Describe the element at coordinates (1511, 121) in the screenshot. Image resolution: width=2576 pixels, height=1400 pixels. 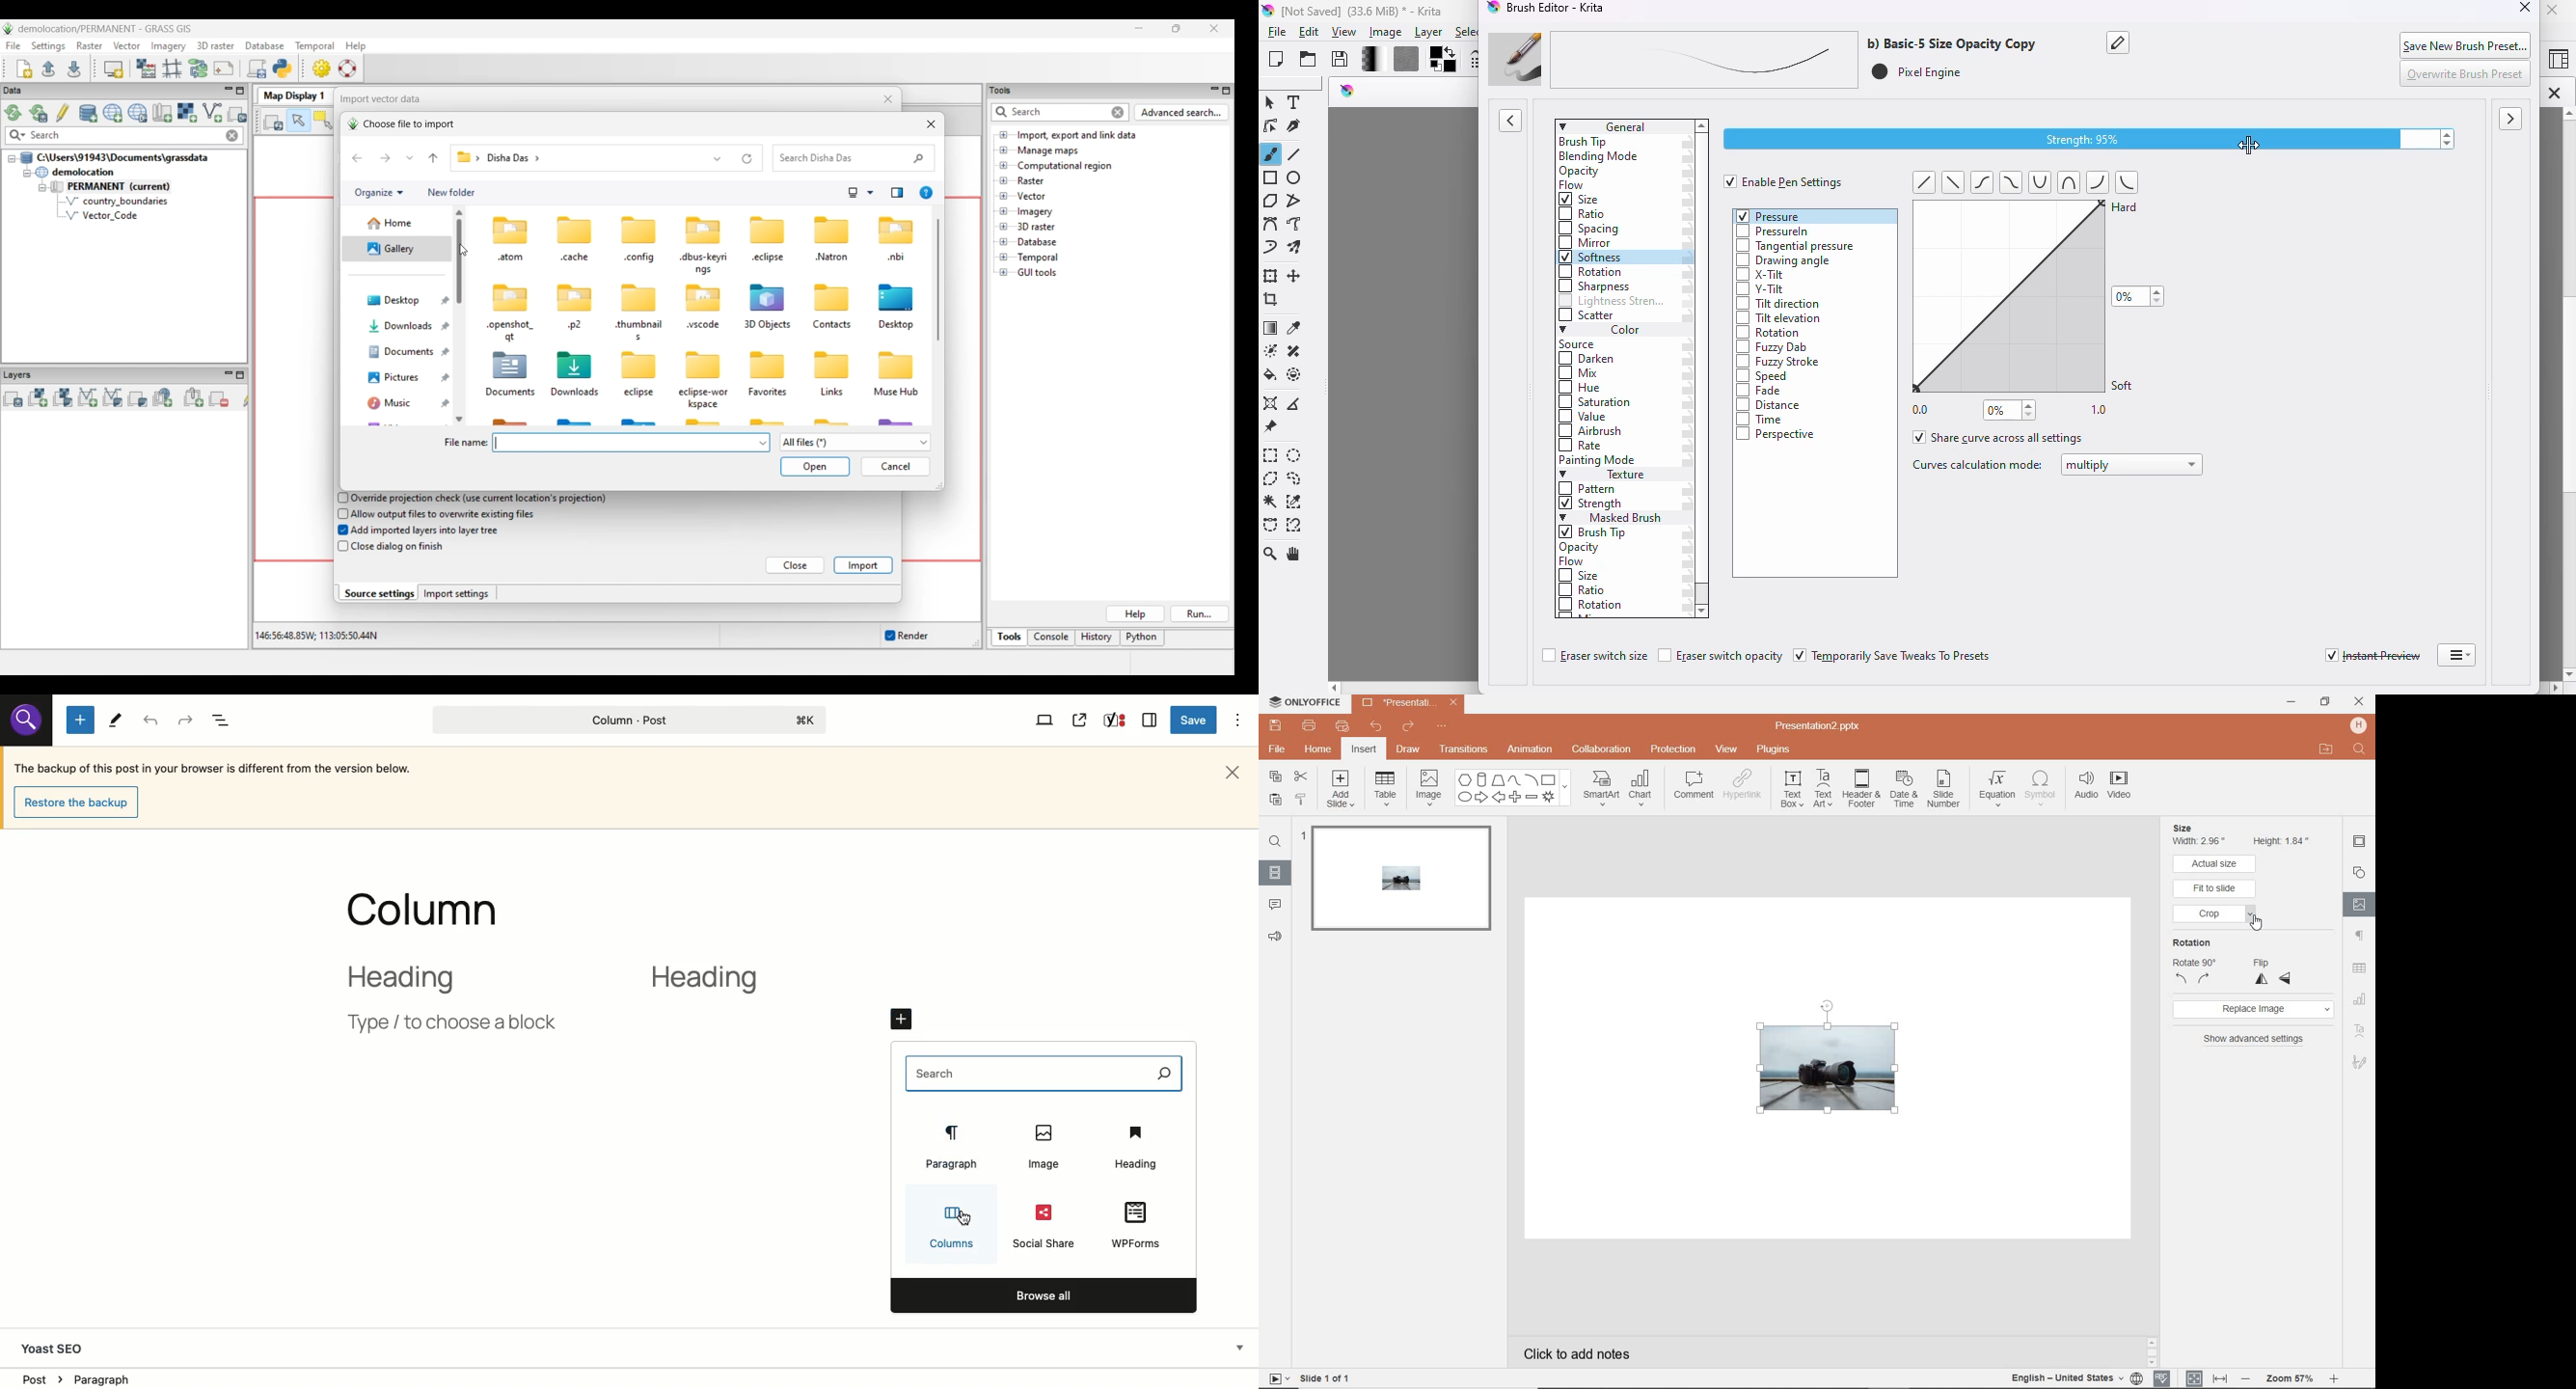
I see `toggle showing presets` at that location.